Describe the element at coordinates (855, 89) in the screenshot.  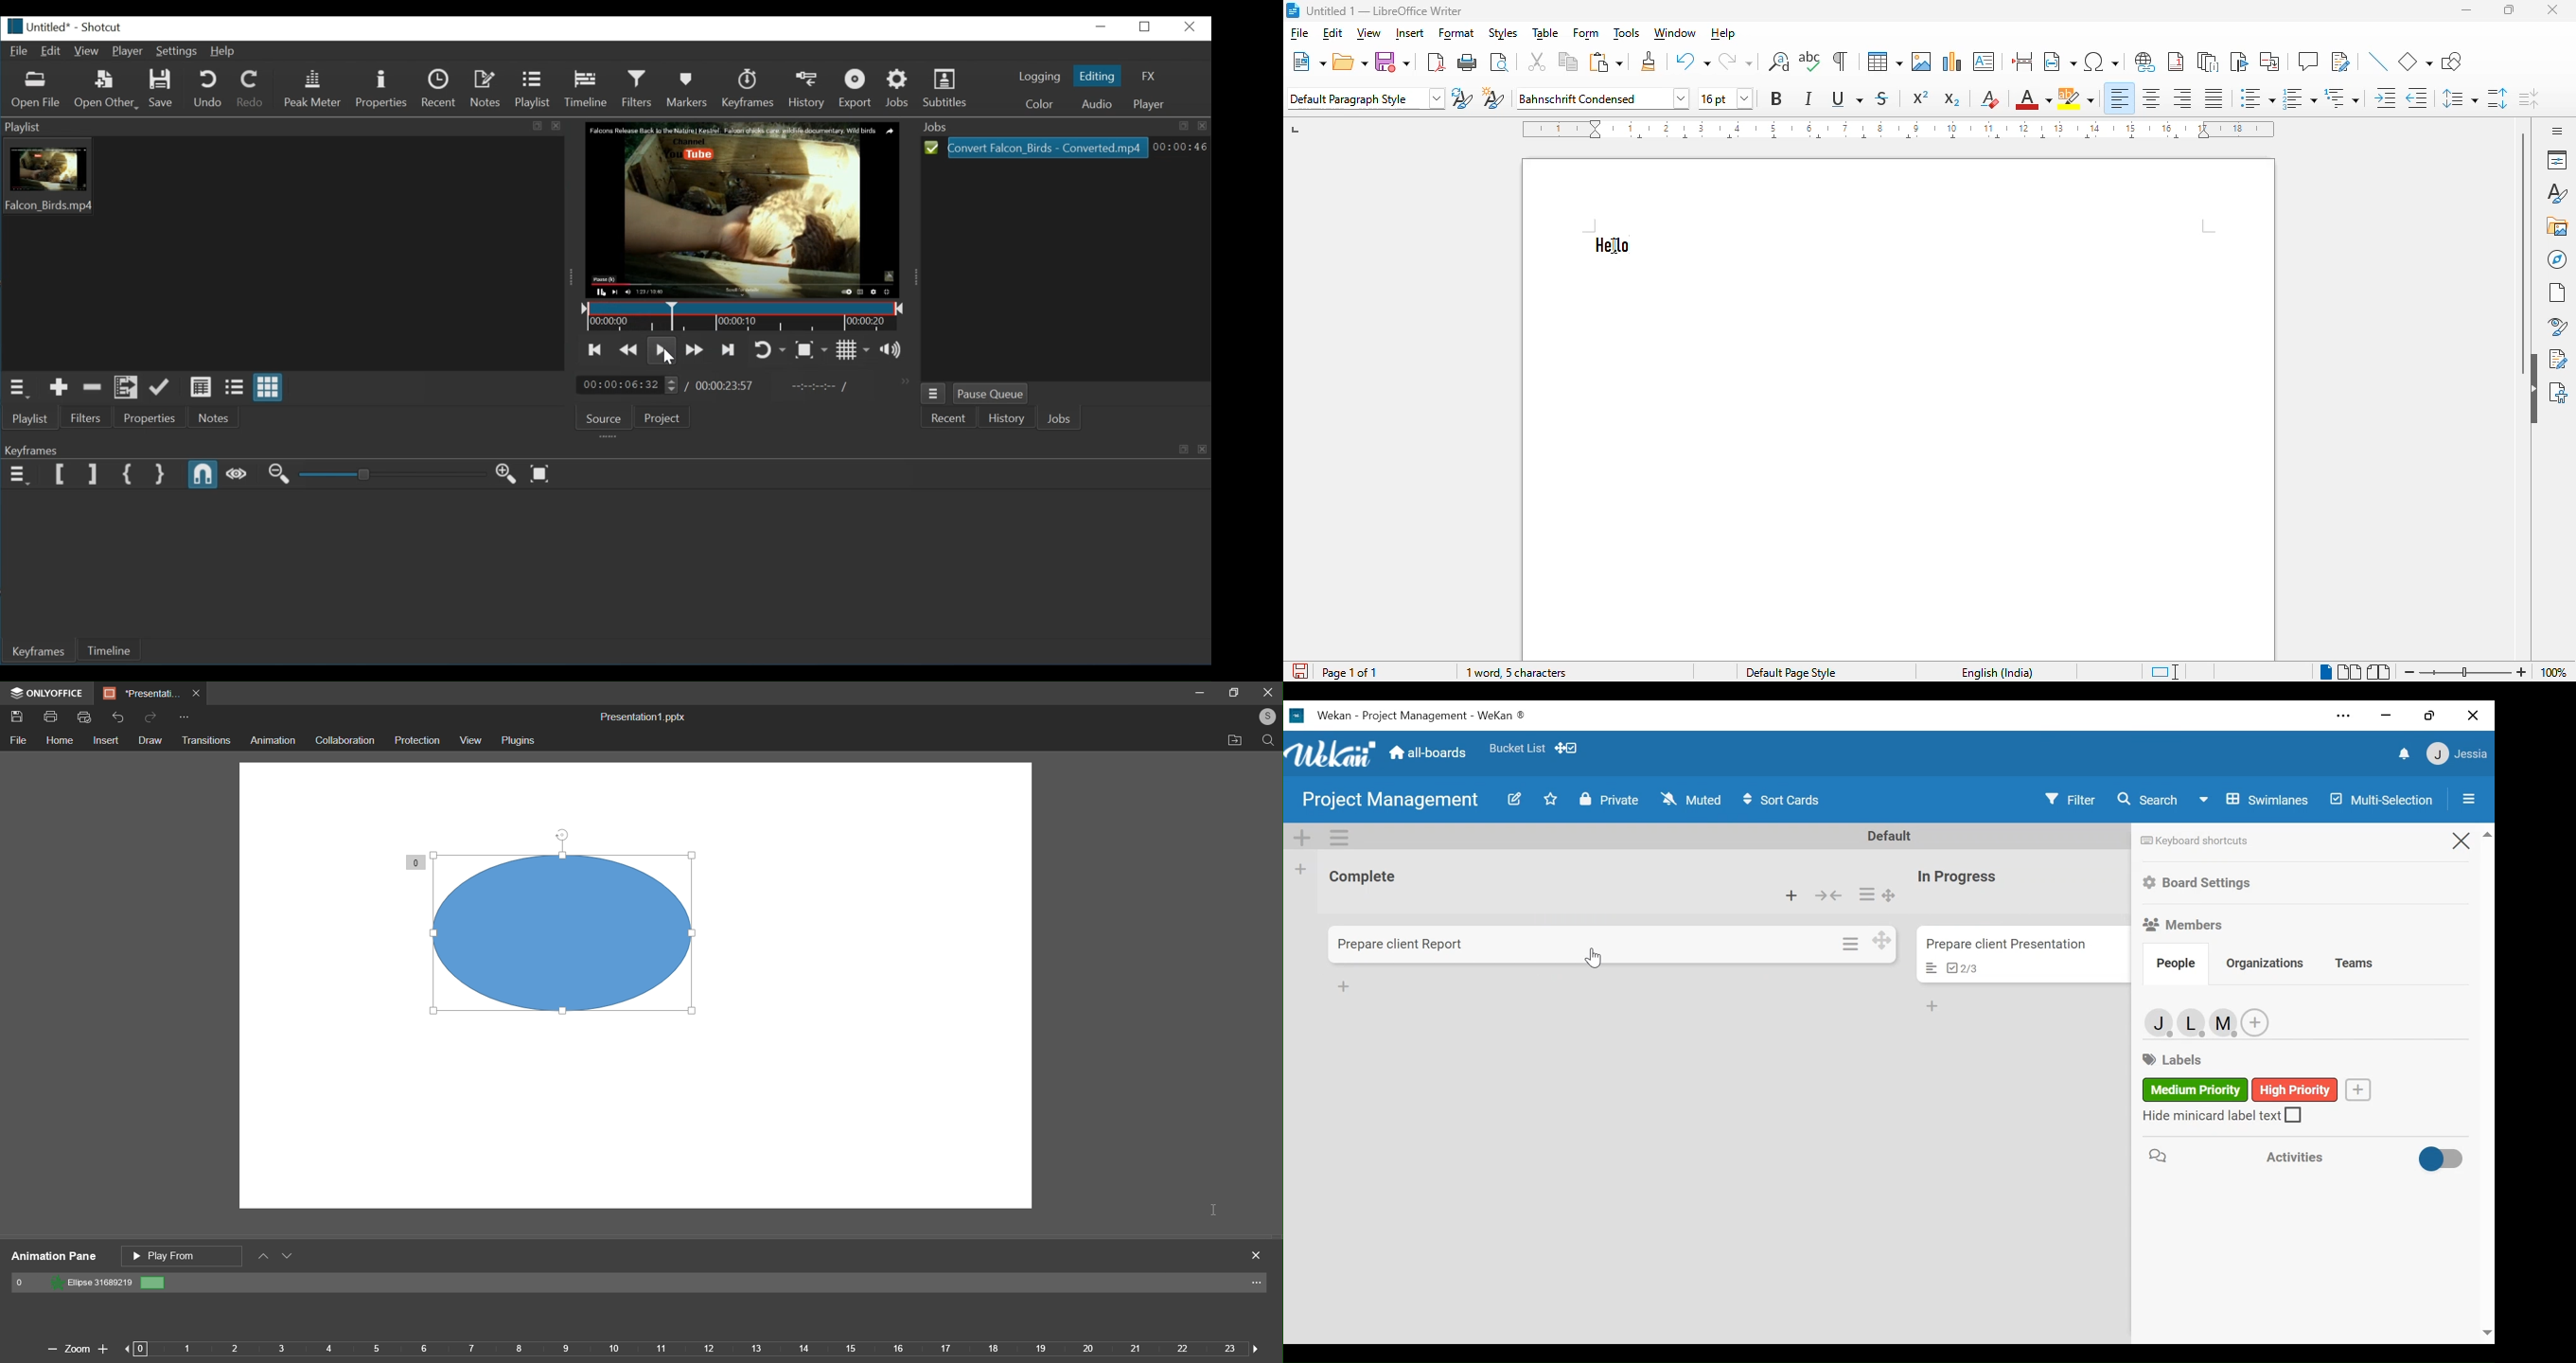
I see `Export` at that location.